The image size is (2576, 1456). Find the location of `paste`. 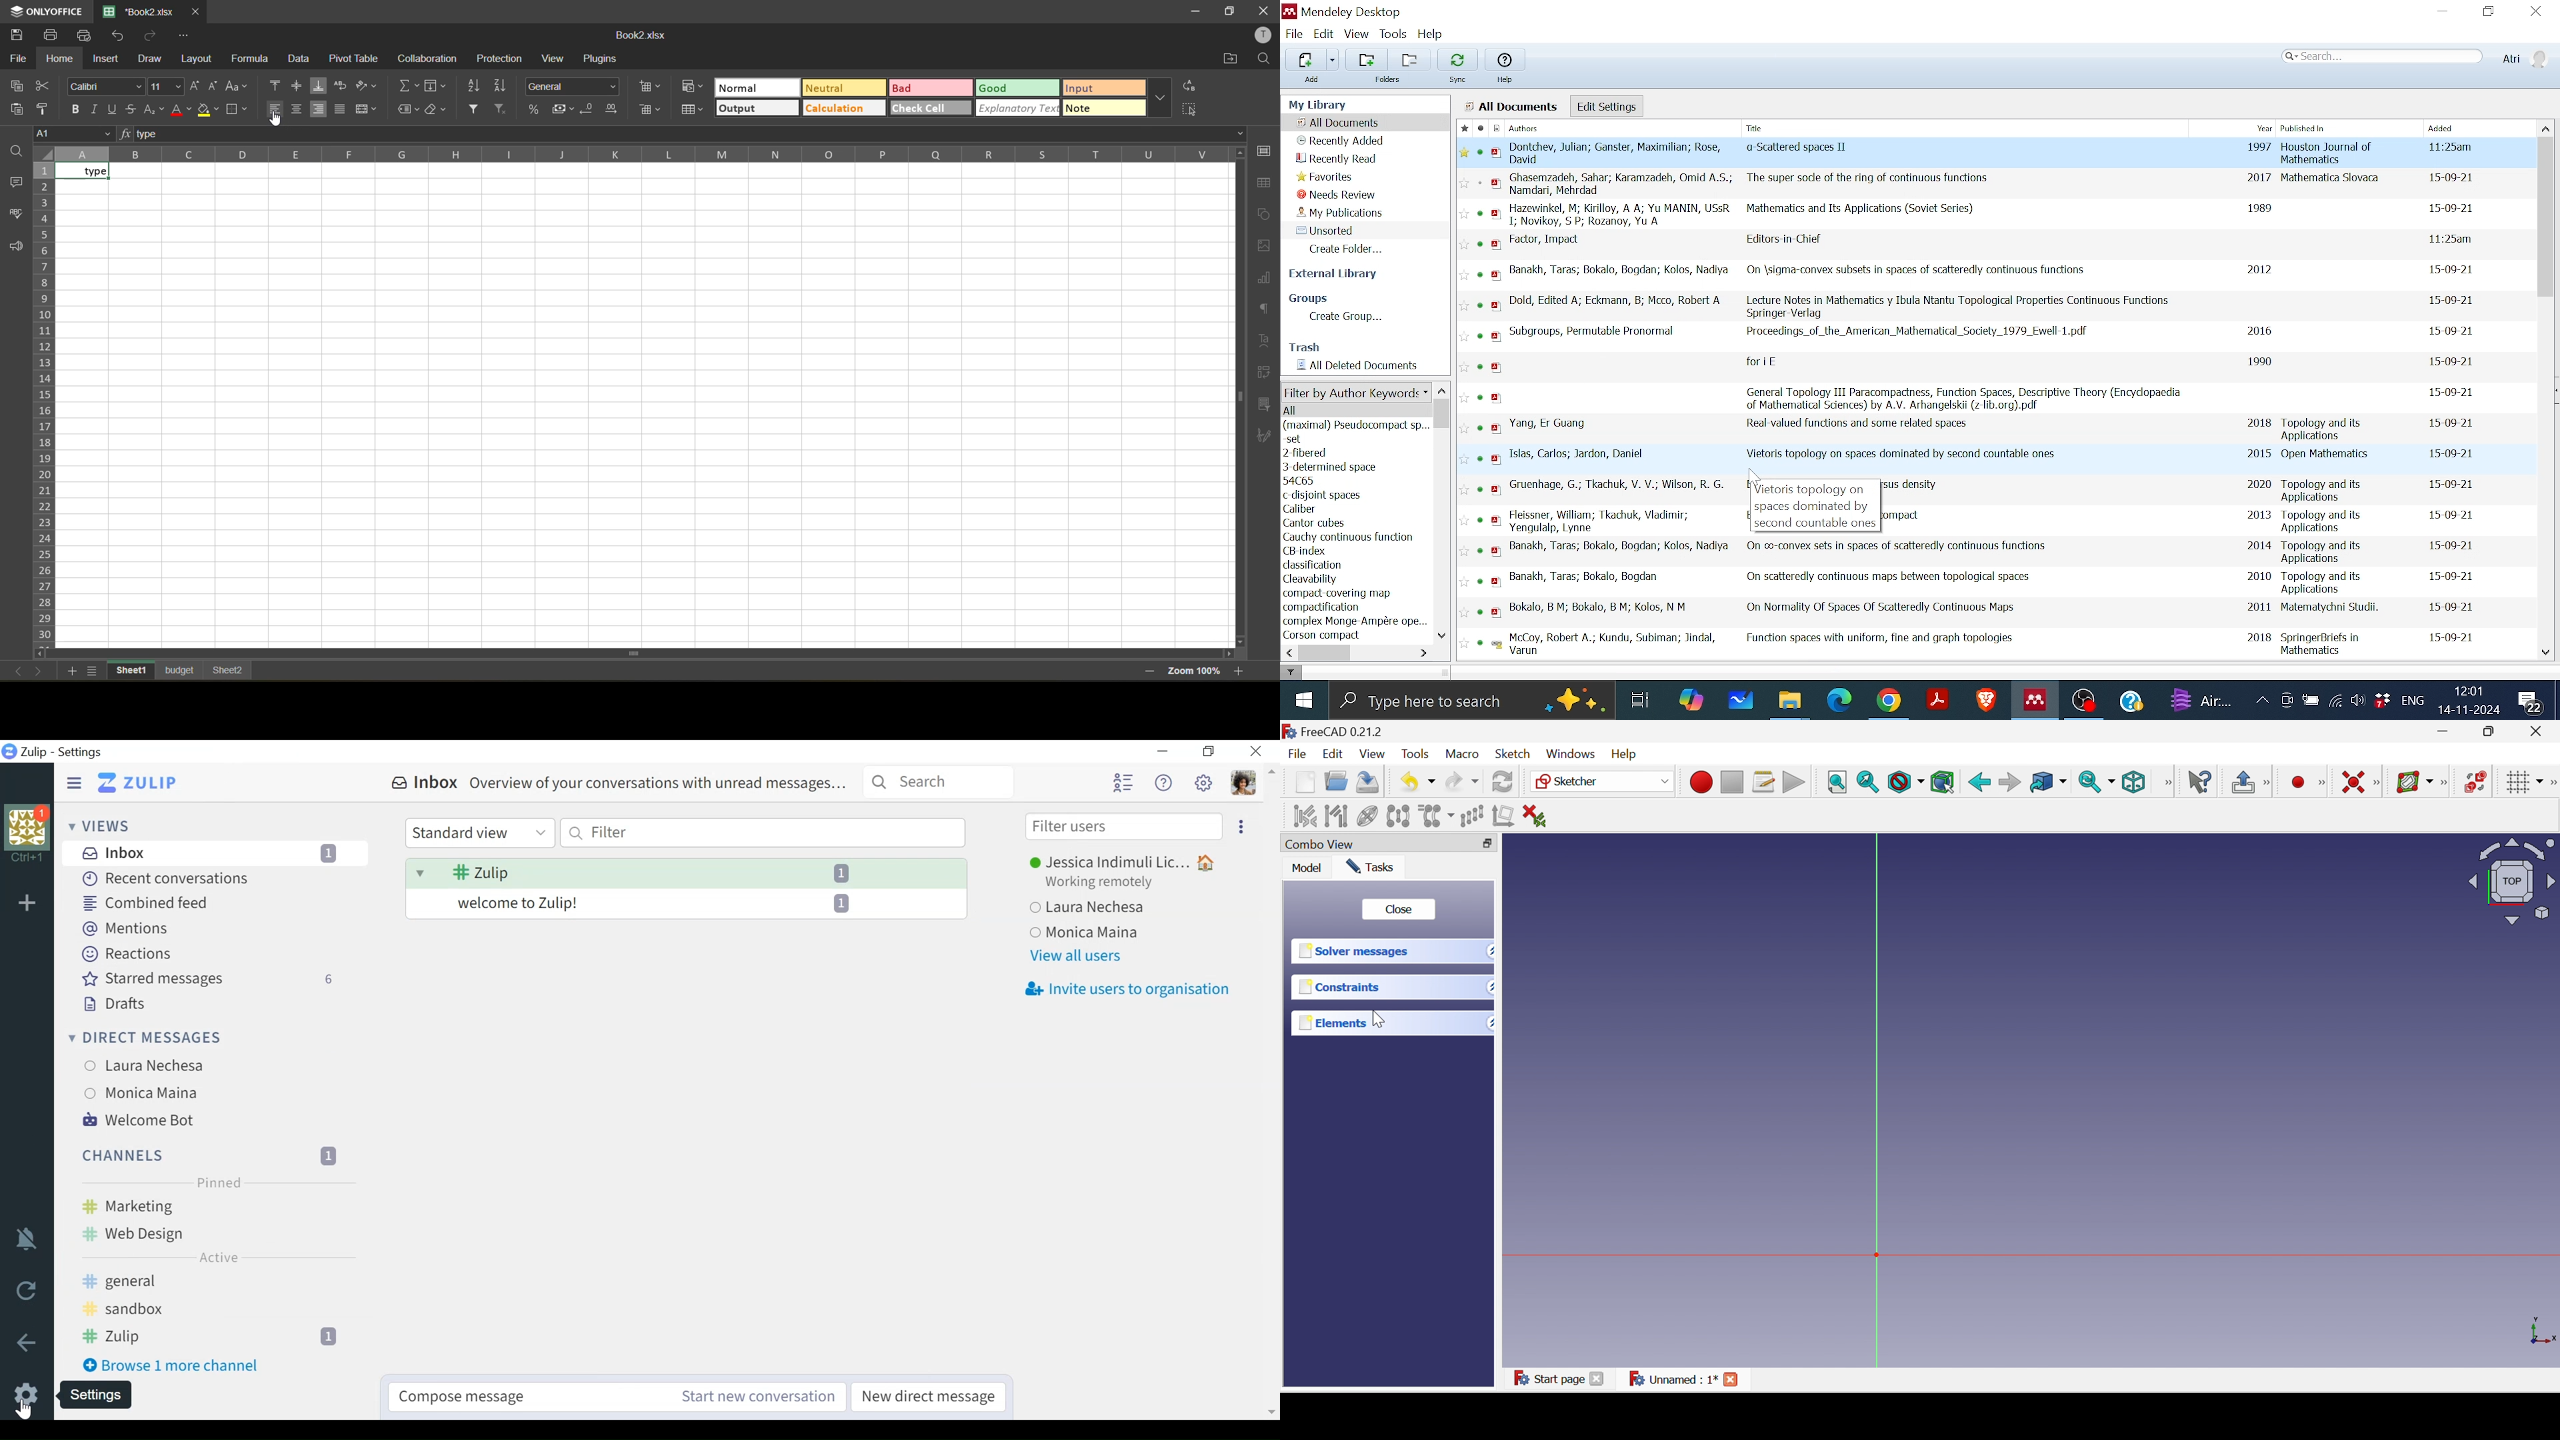

paste is located at coordinates (19, 88).